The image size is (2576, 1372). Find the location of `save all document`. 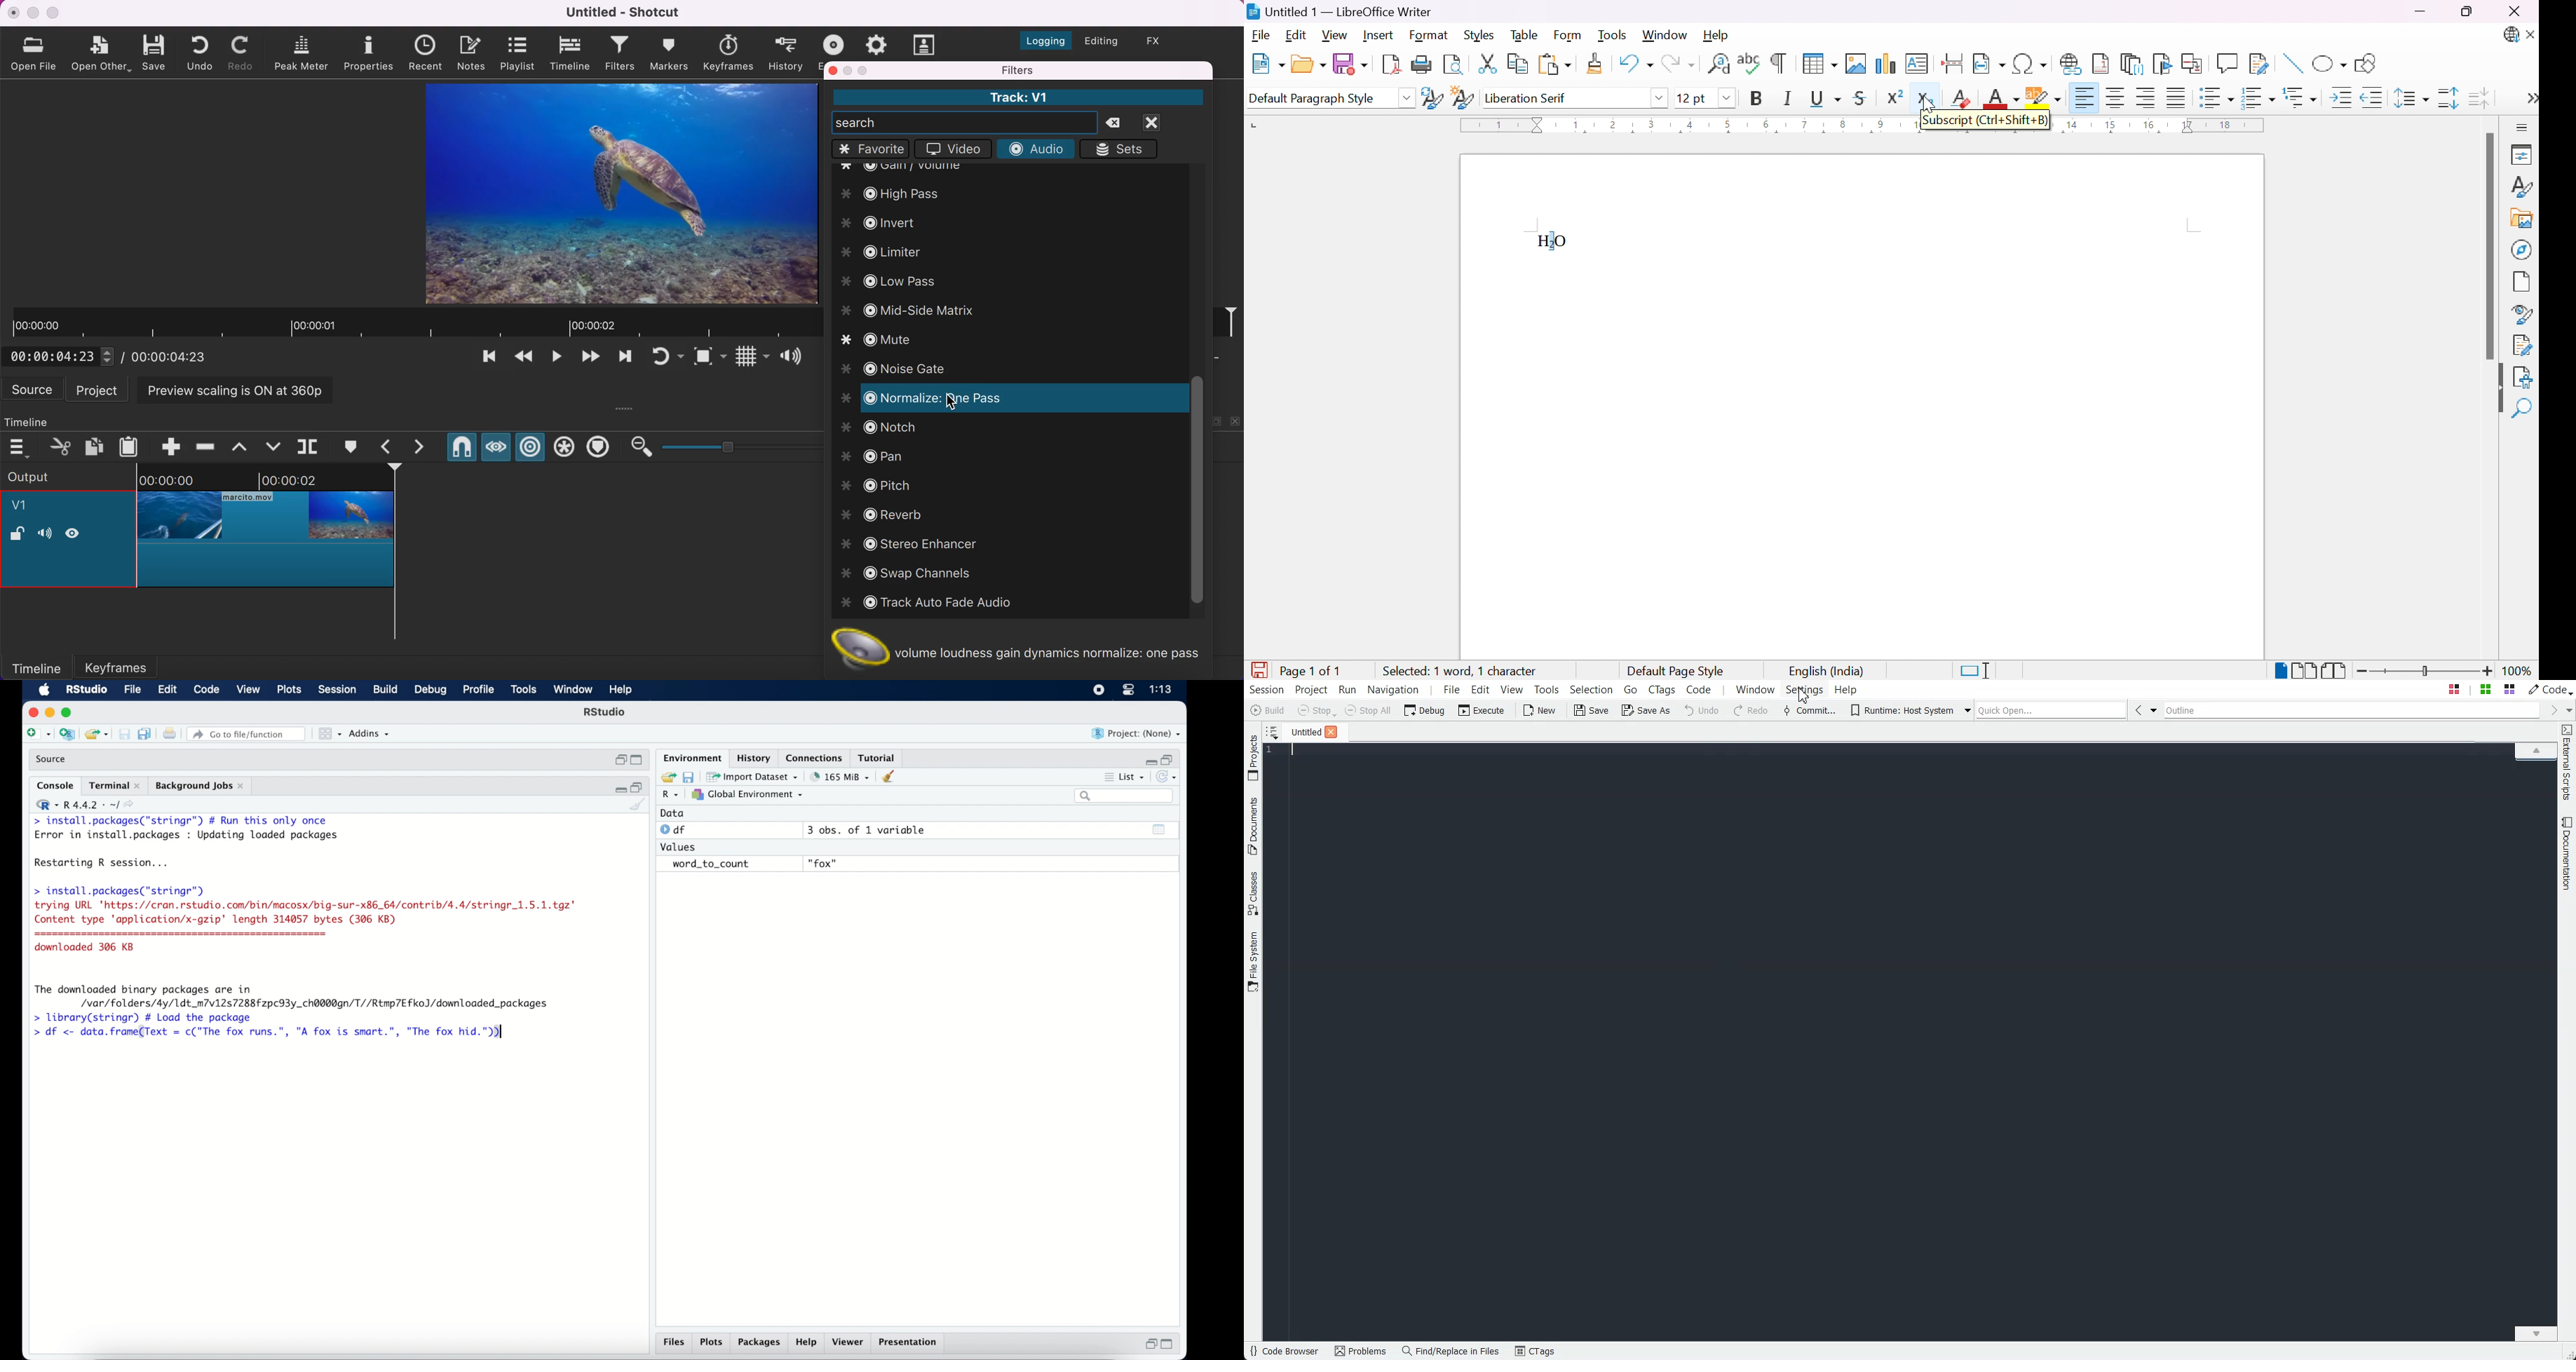

save all document is located at coordinates (147, 735).